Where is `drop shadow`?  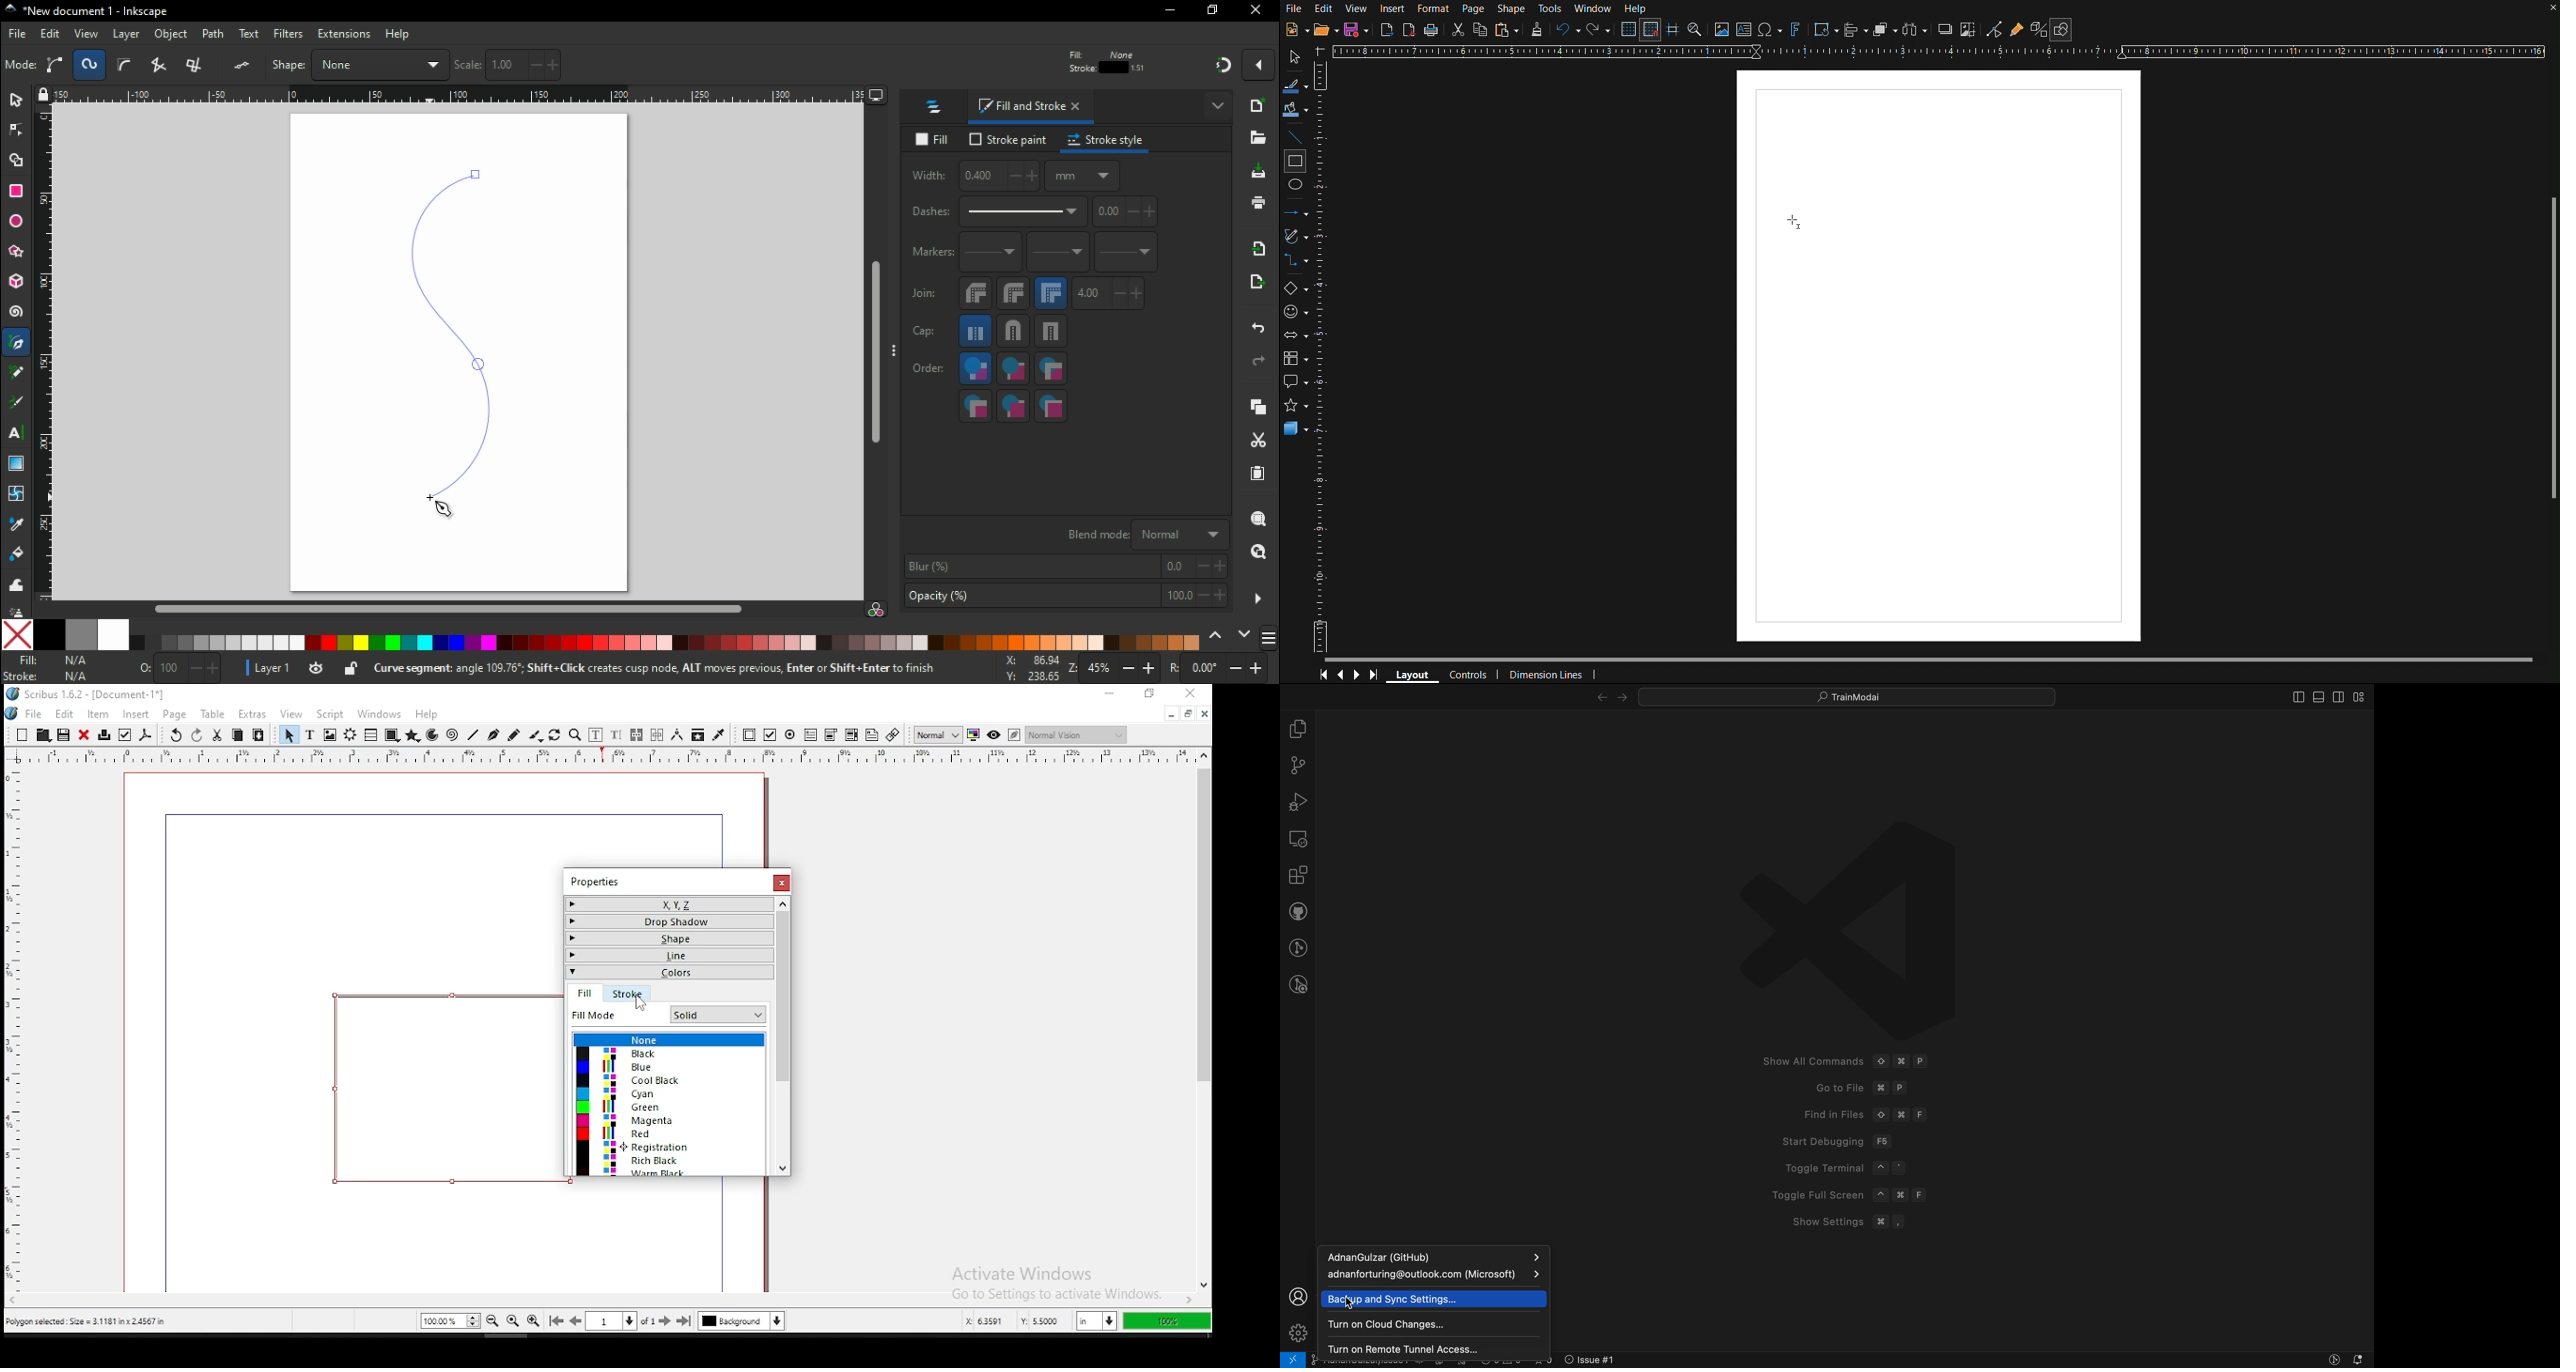 drop shadow is located at coordinates (667, 922).